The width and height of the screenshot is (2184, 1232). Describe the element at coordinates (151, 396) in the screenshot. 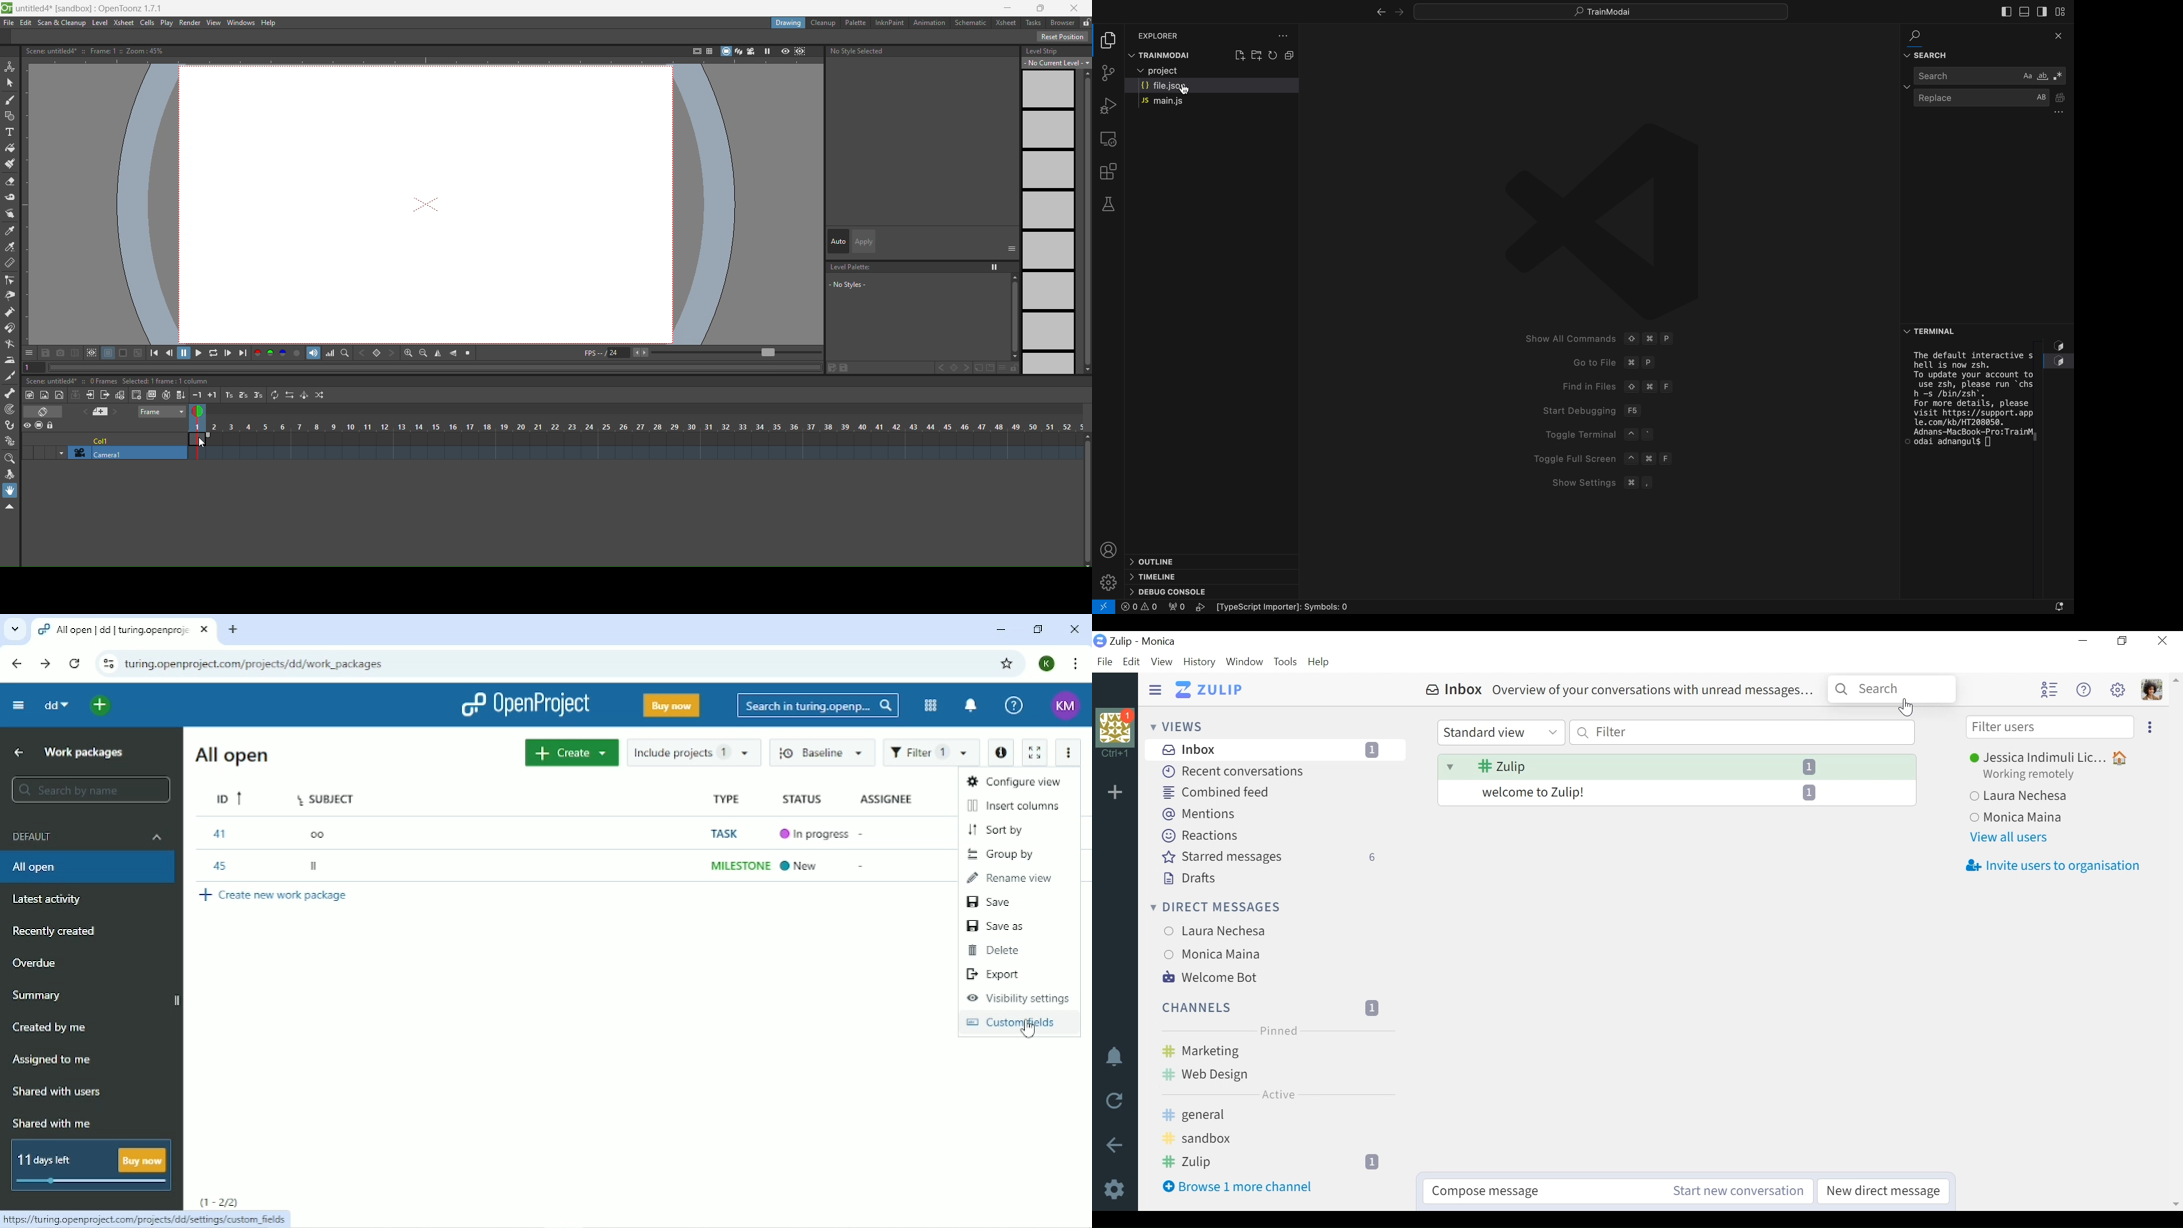

I see `duplicate drawing` at that location.